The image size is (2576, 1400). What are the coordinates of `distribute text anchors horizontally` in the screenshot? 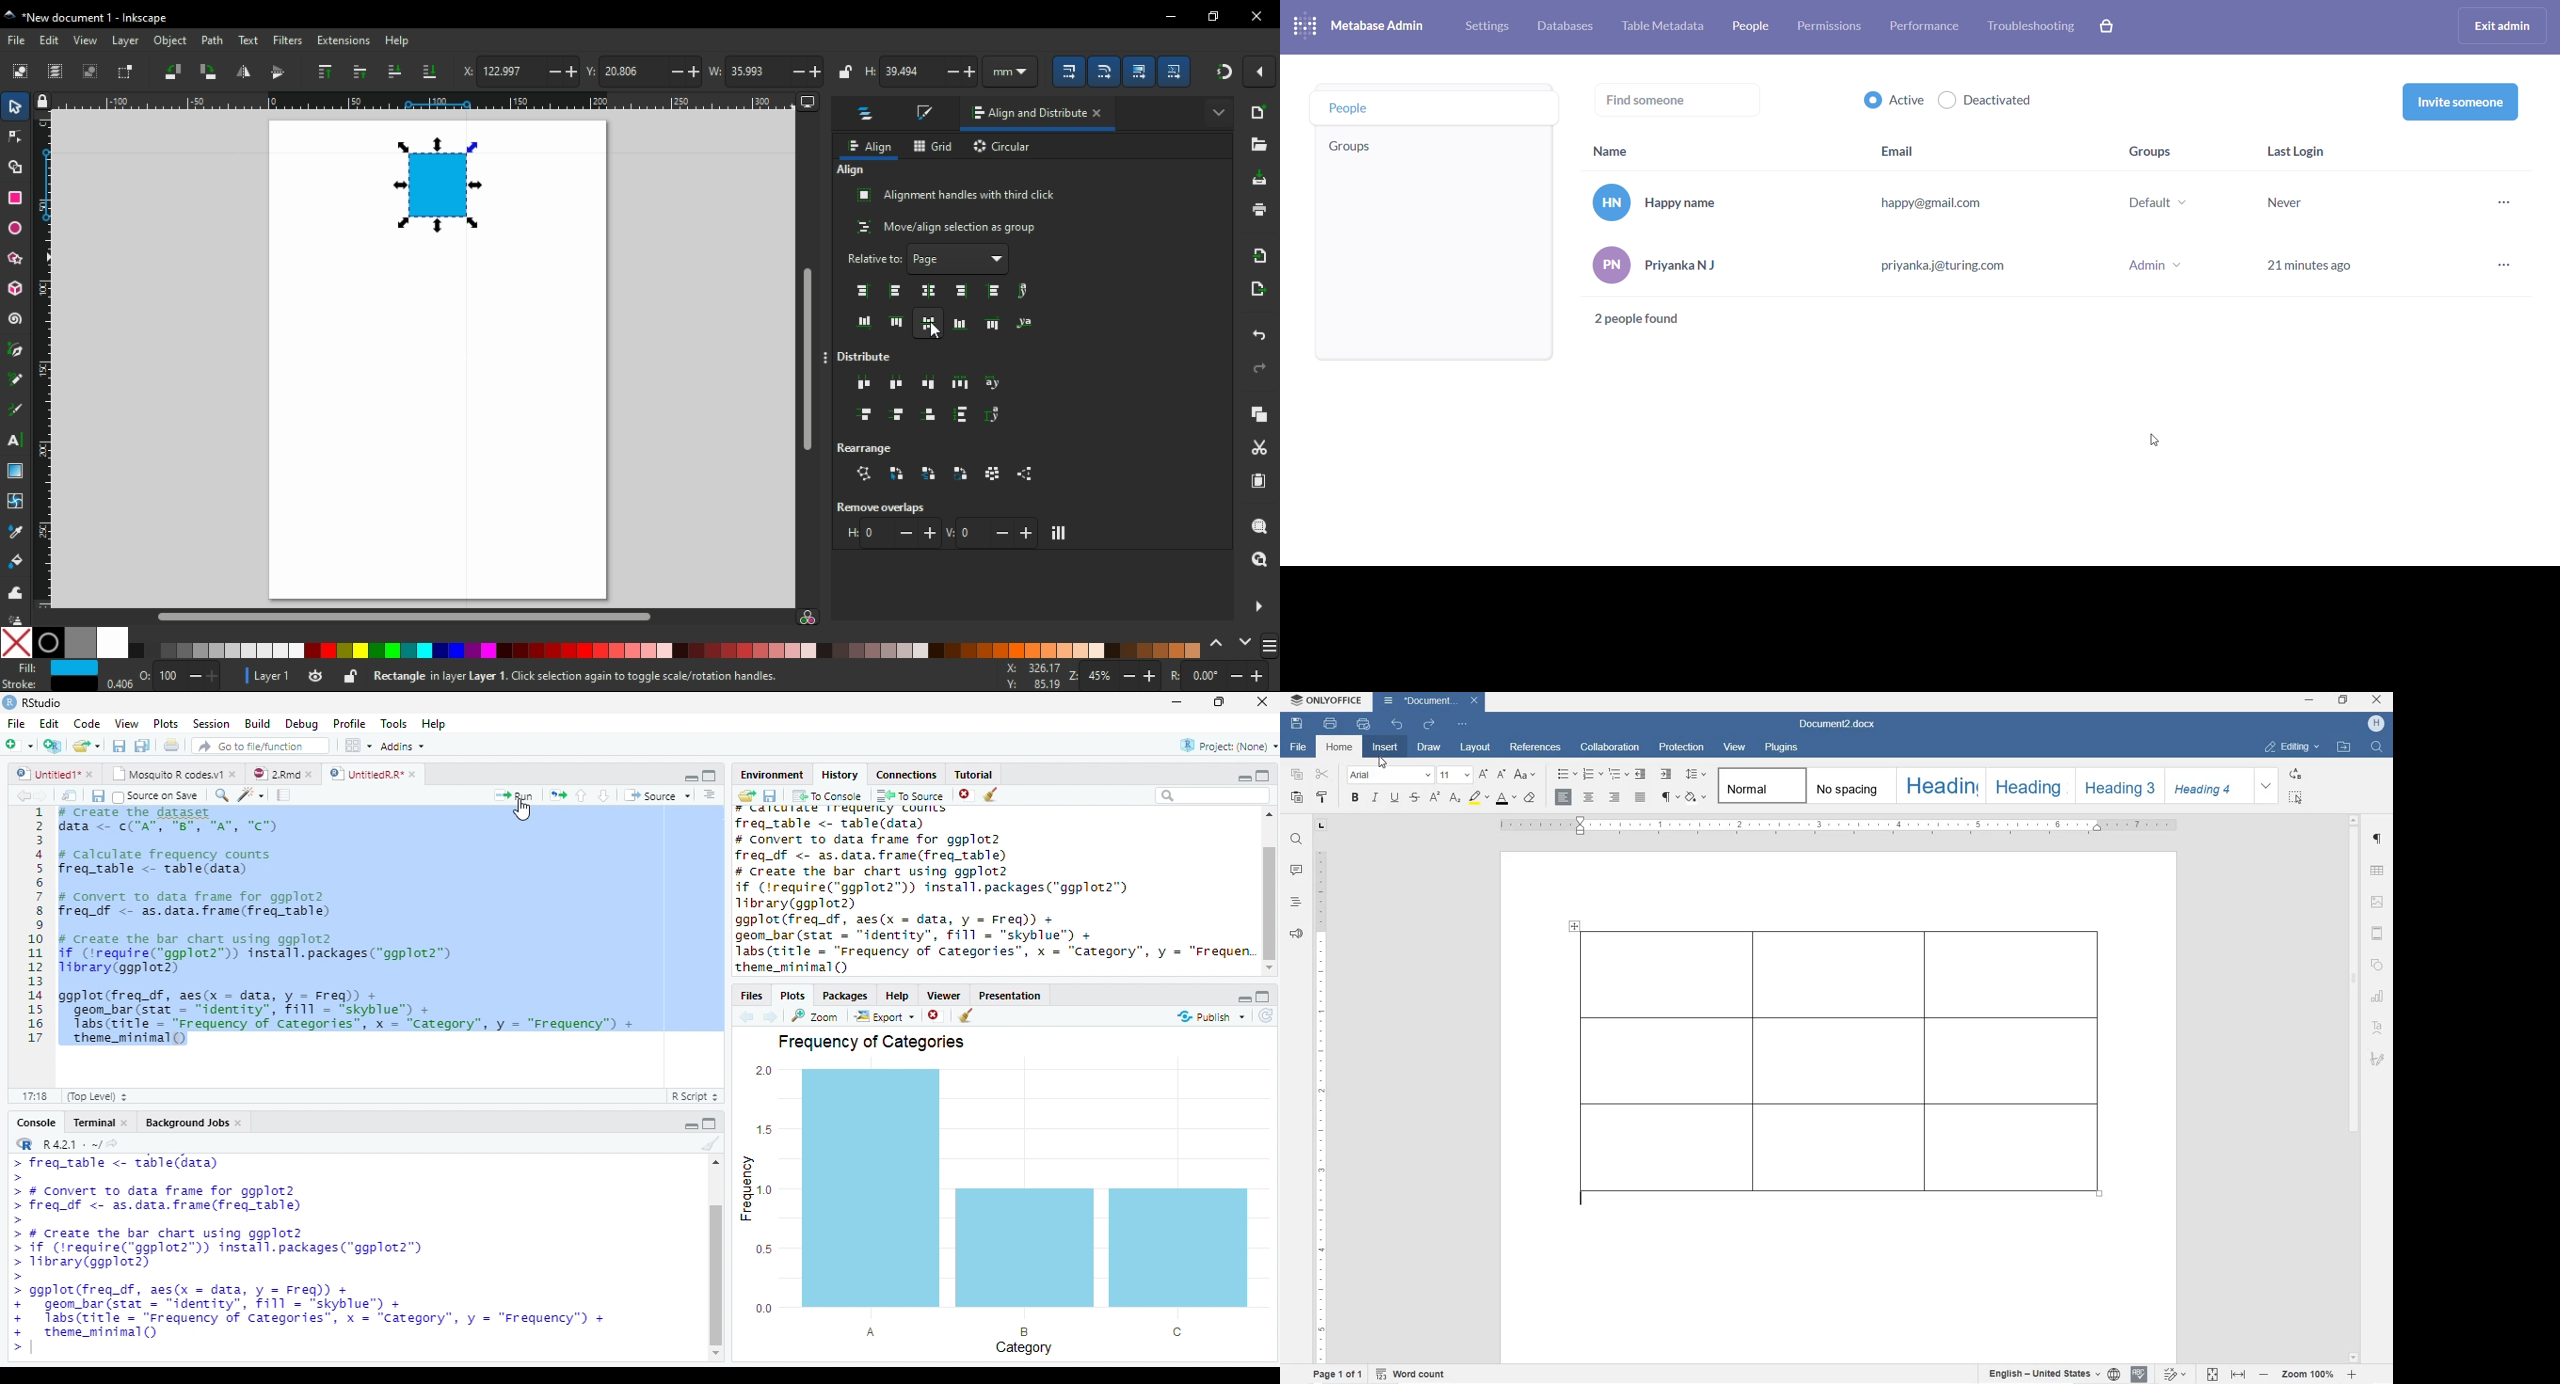 It's located at (994, 384).